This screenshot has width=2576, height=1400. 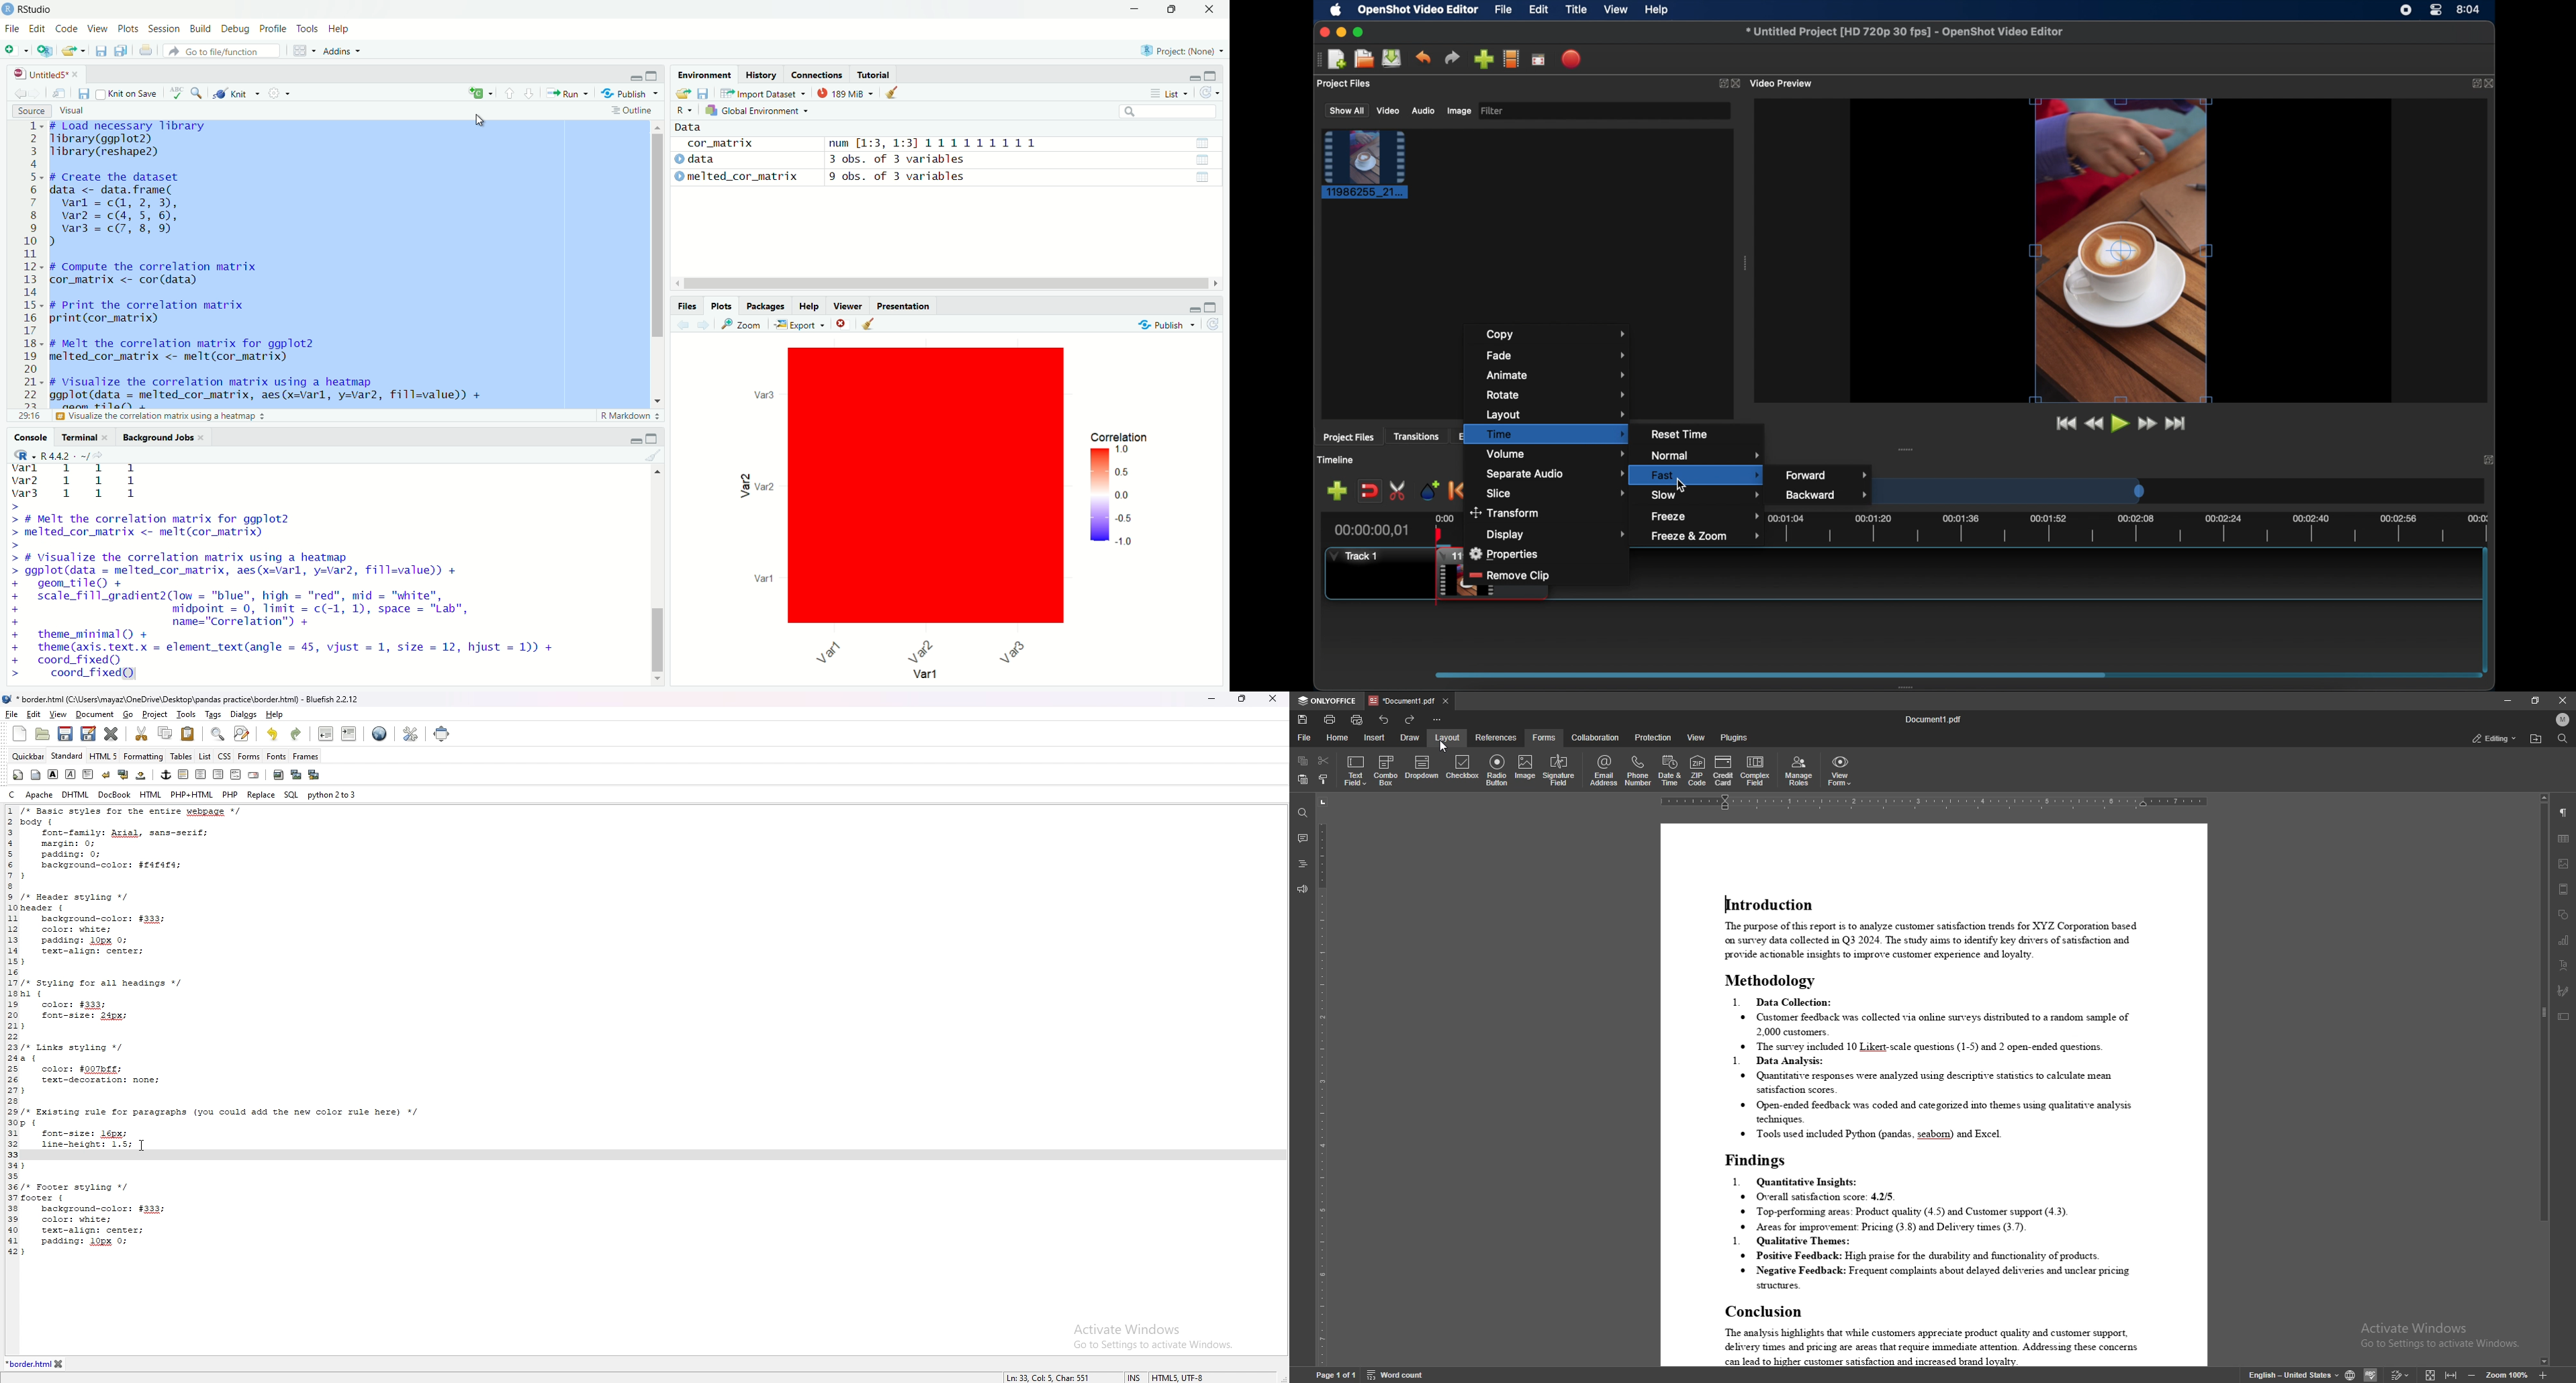 What do you see at coordinates (1212, 76) in the screenshot?
I see `maximize` at bounding box center [1212, 76].